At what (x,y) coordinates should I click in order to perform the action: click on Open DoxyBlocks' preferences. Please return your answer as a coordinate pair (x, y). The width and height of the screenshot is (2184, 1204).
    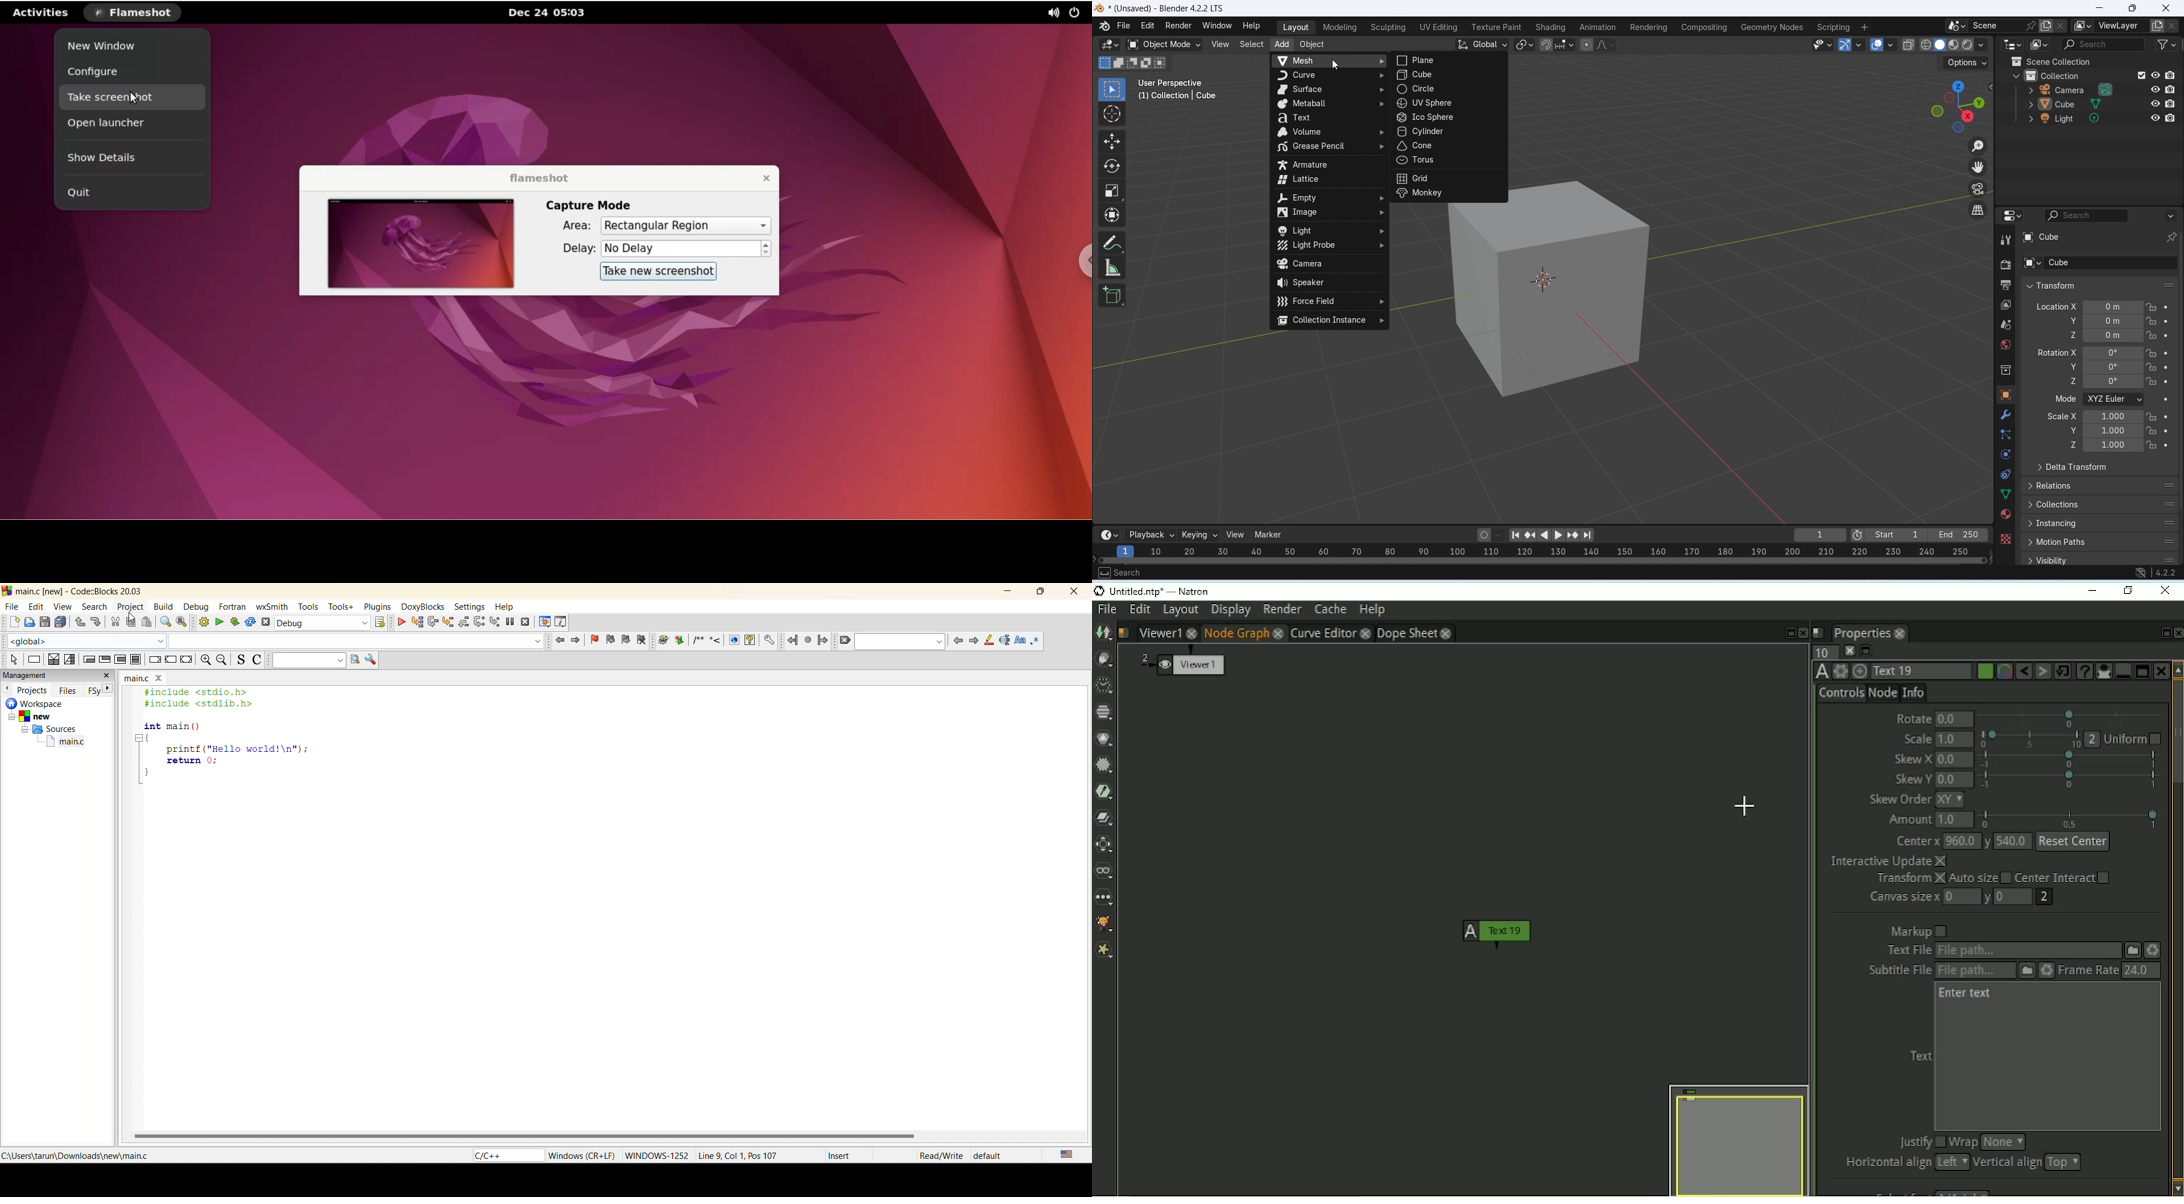
    Looking at the image, I should click on (768, 640).